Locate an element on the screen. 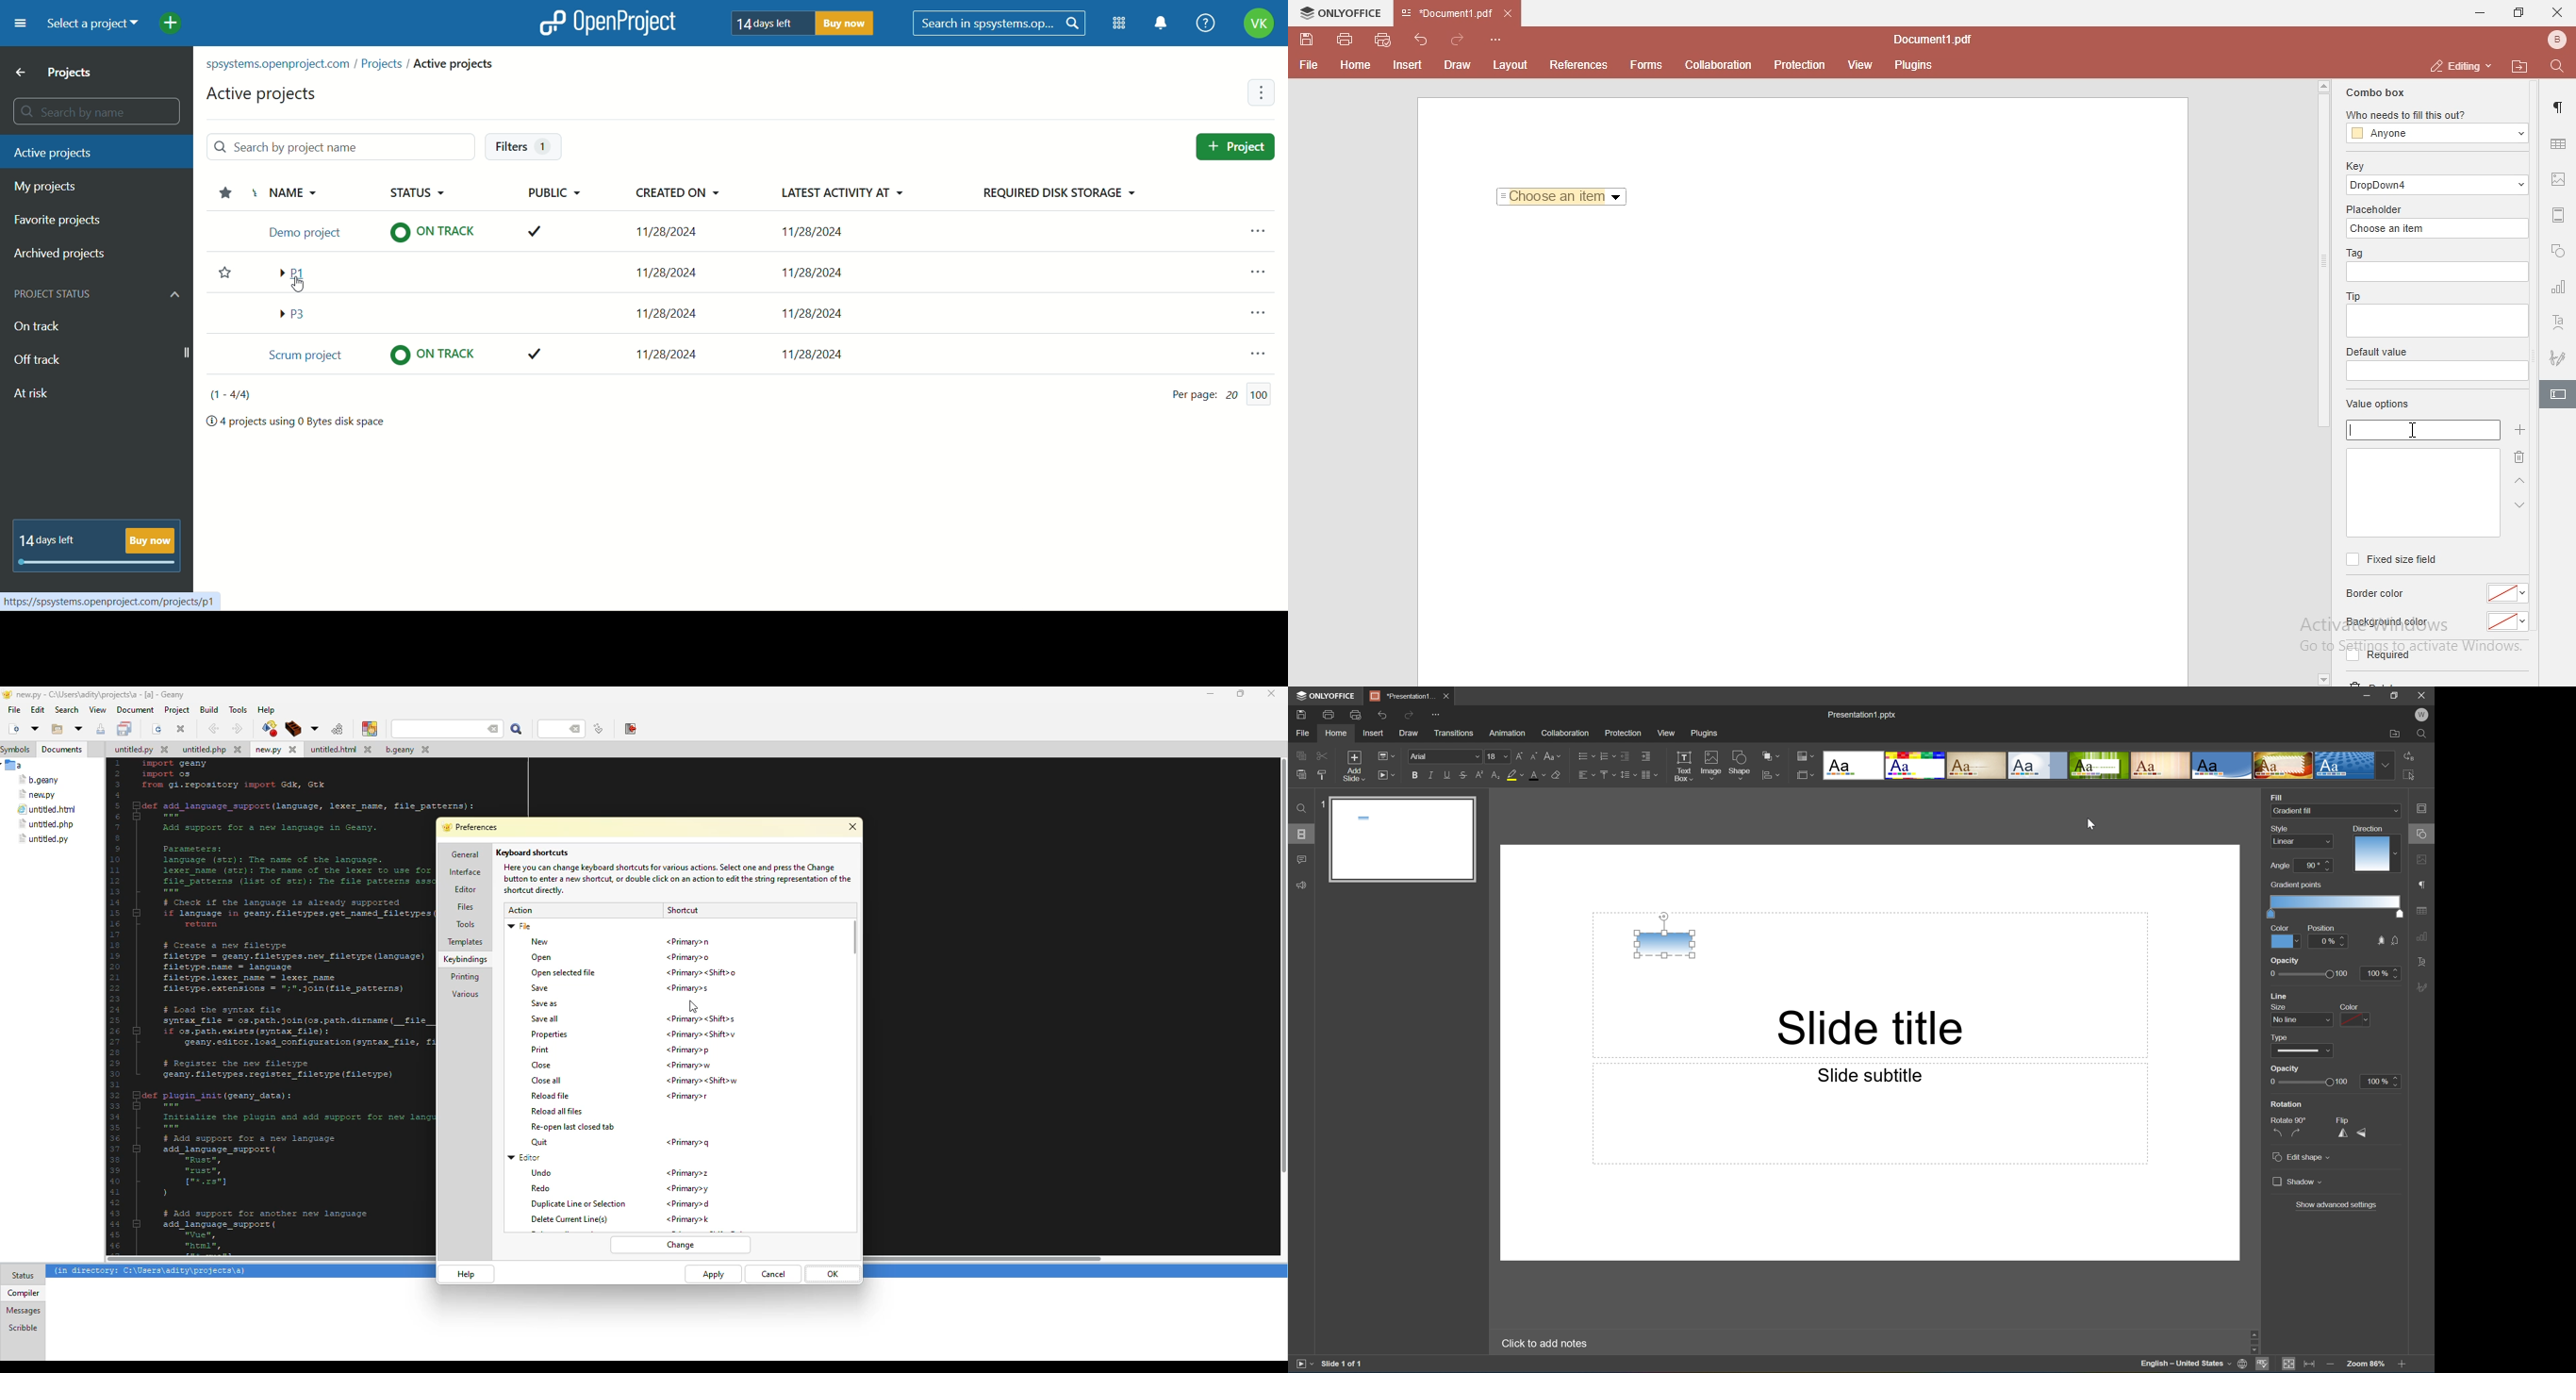  view is located at coordinates (97, 710).